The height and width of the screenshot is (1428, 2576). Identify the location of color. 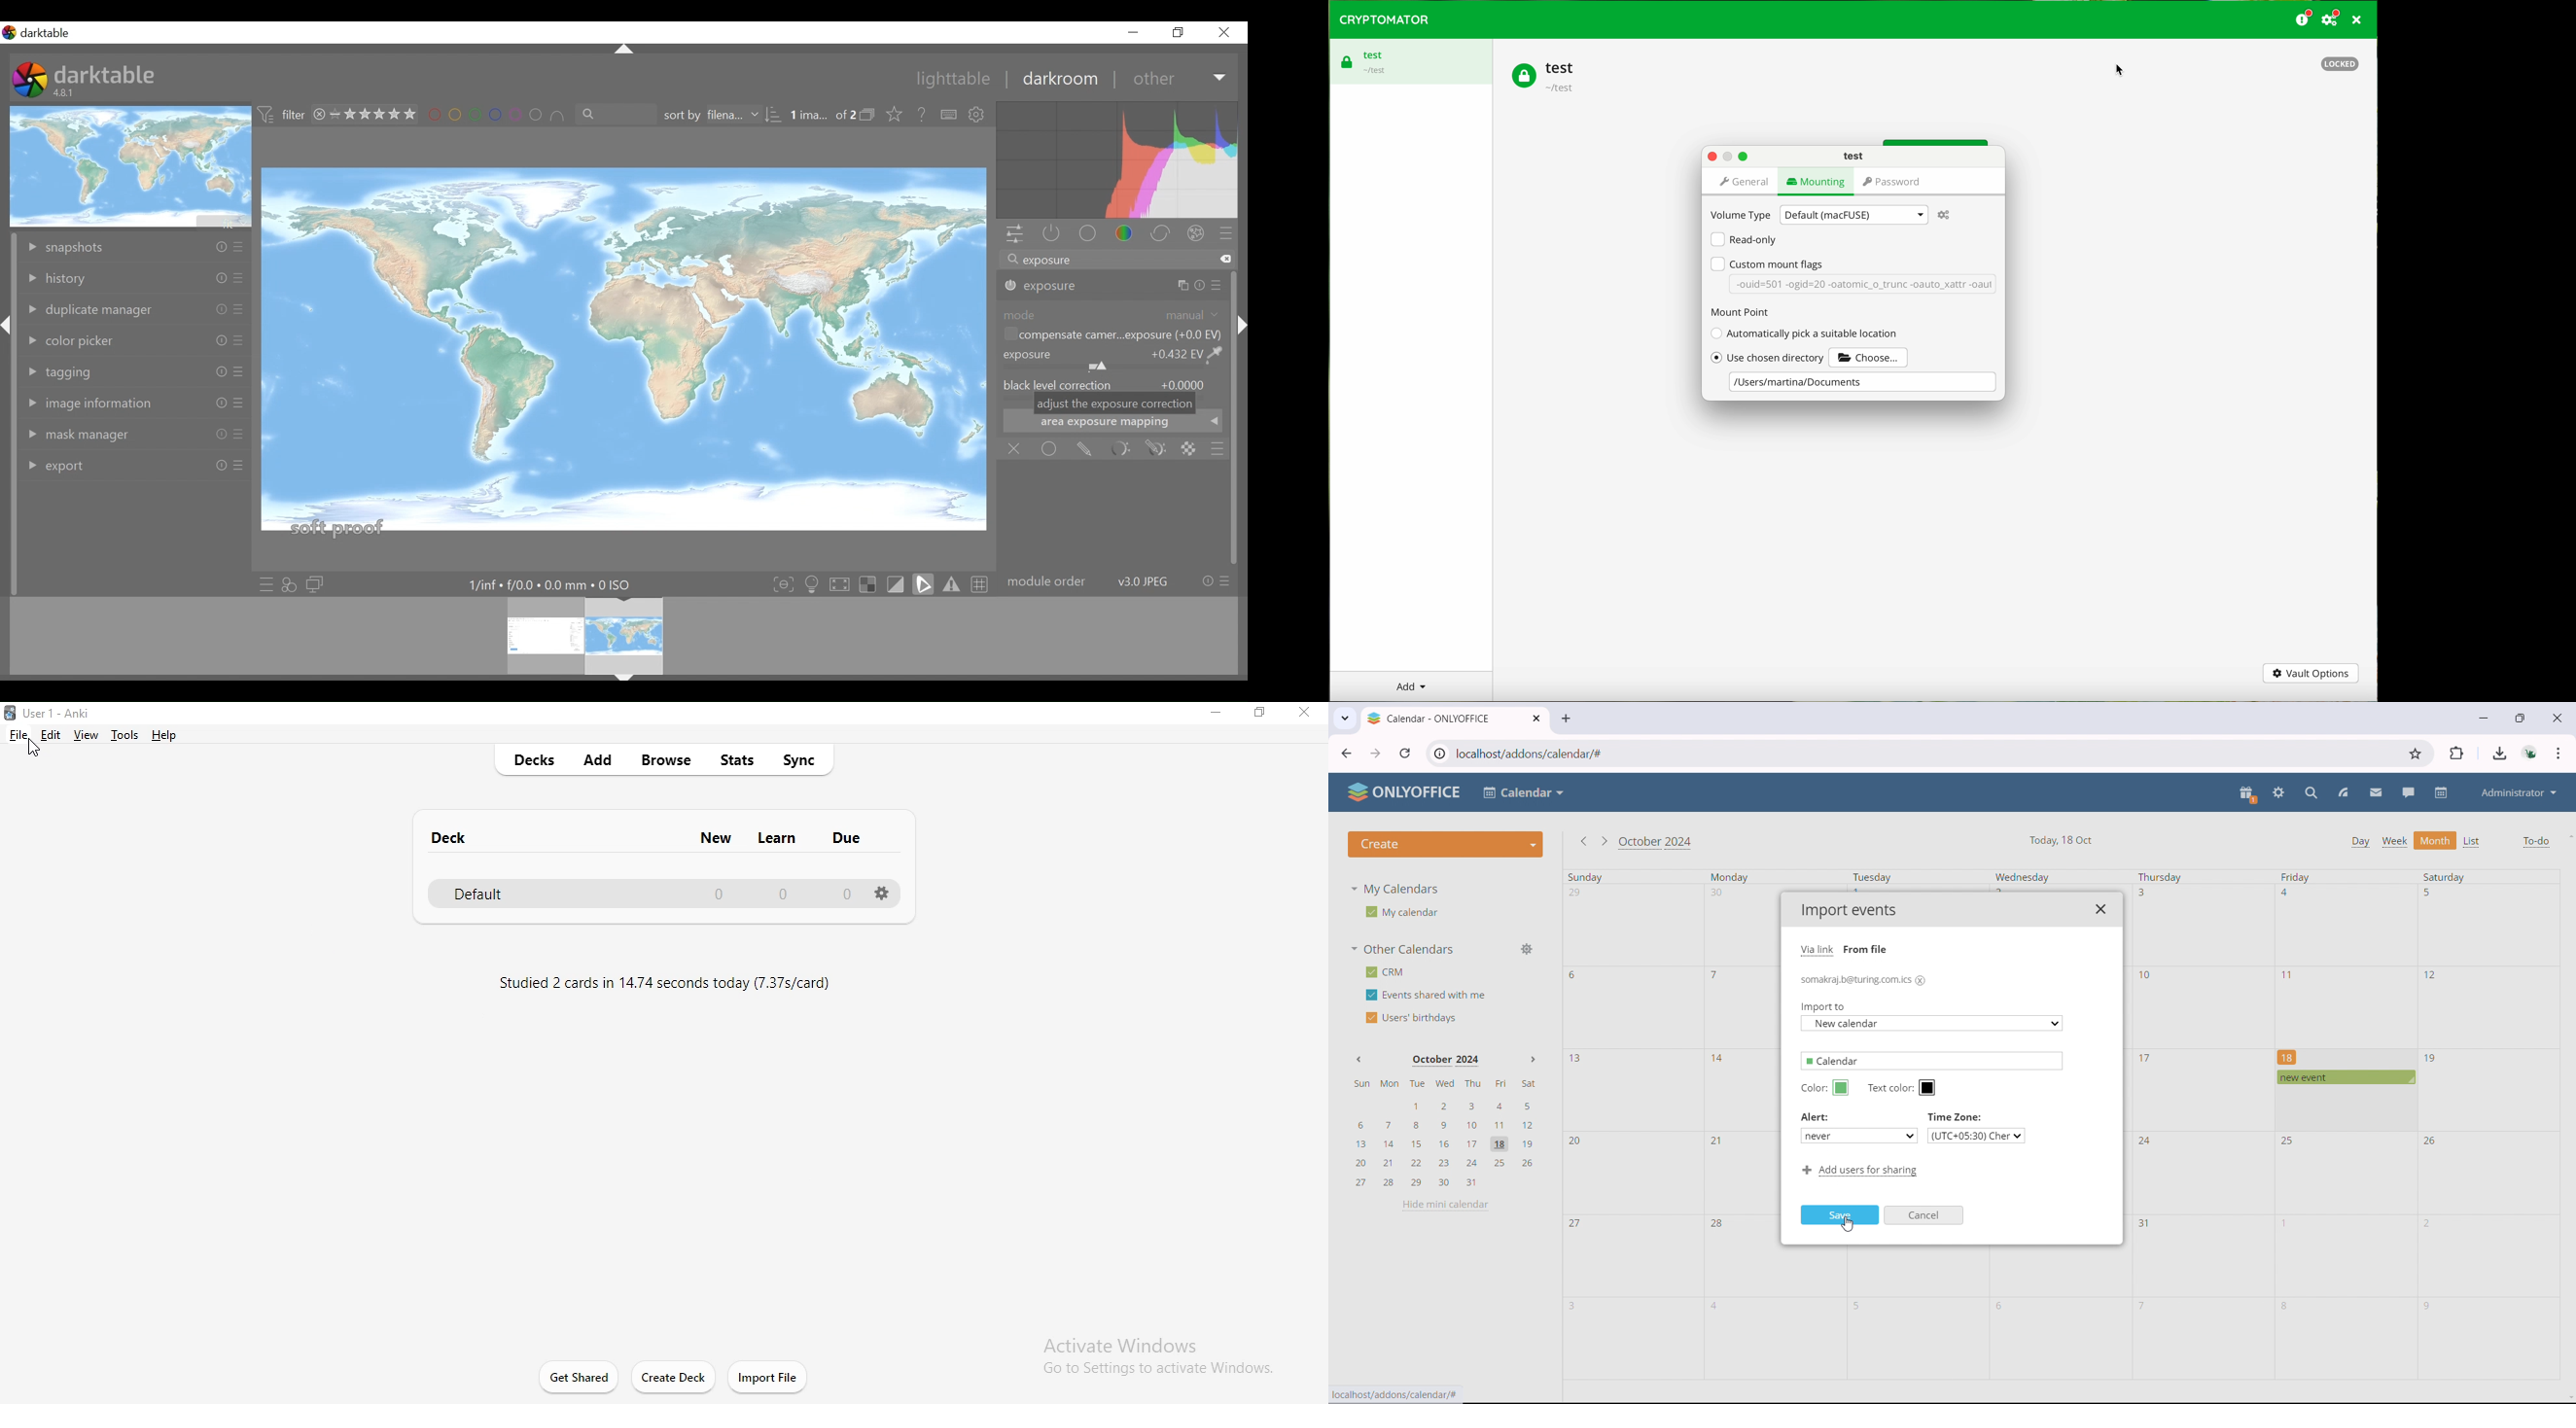
(1129, 235).